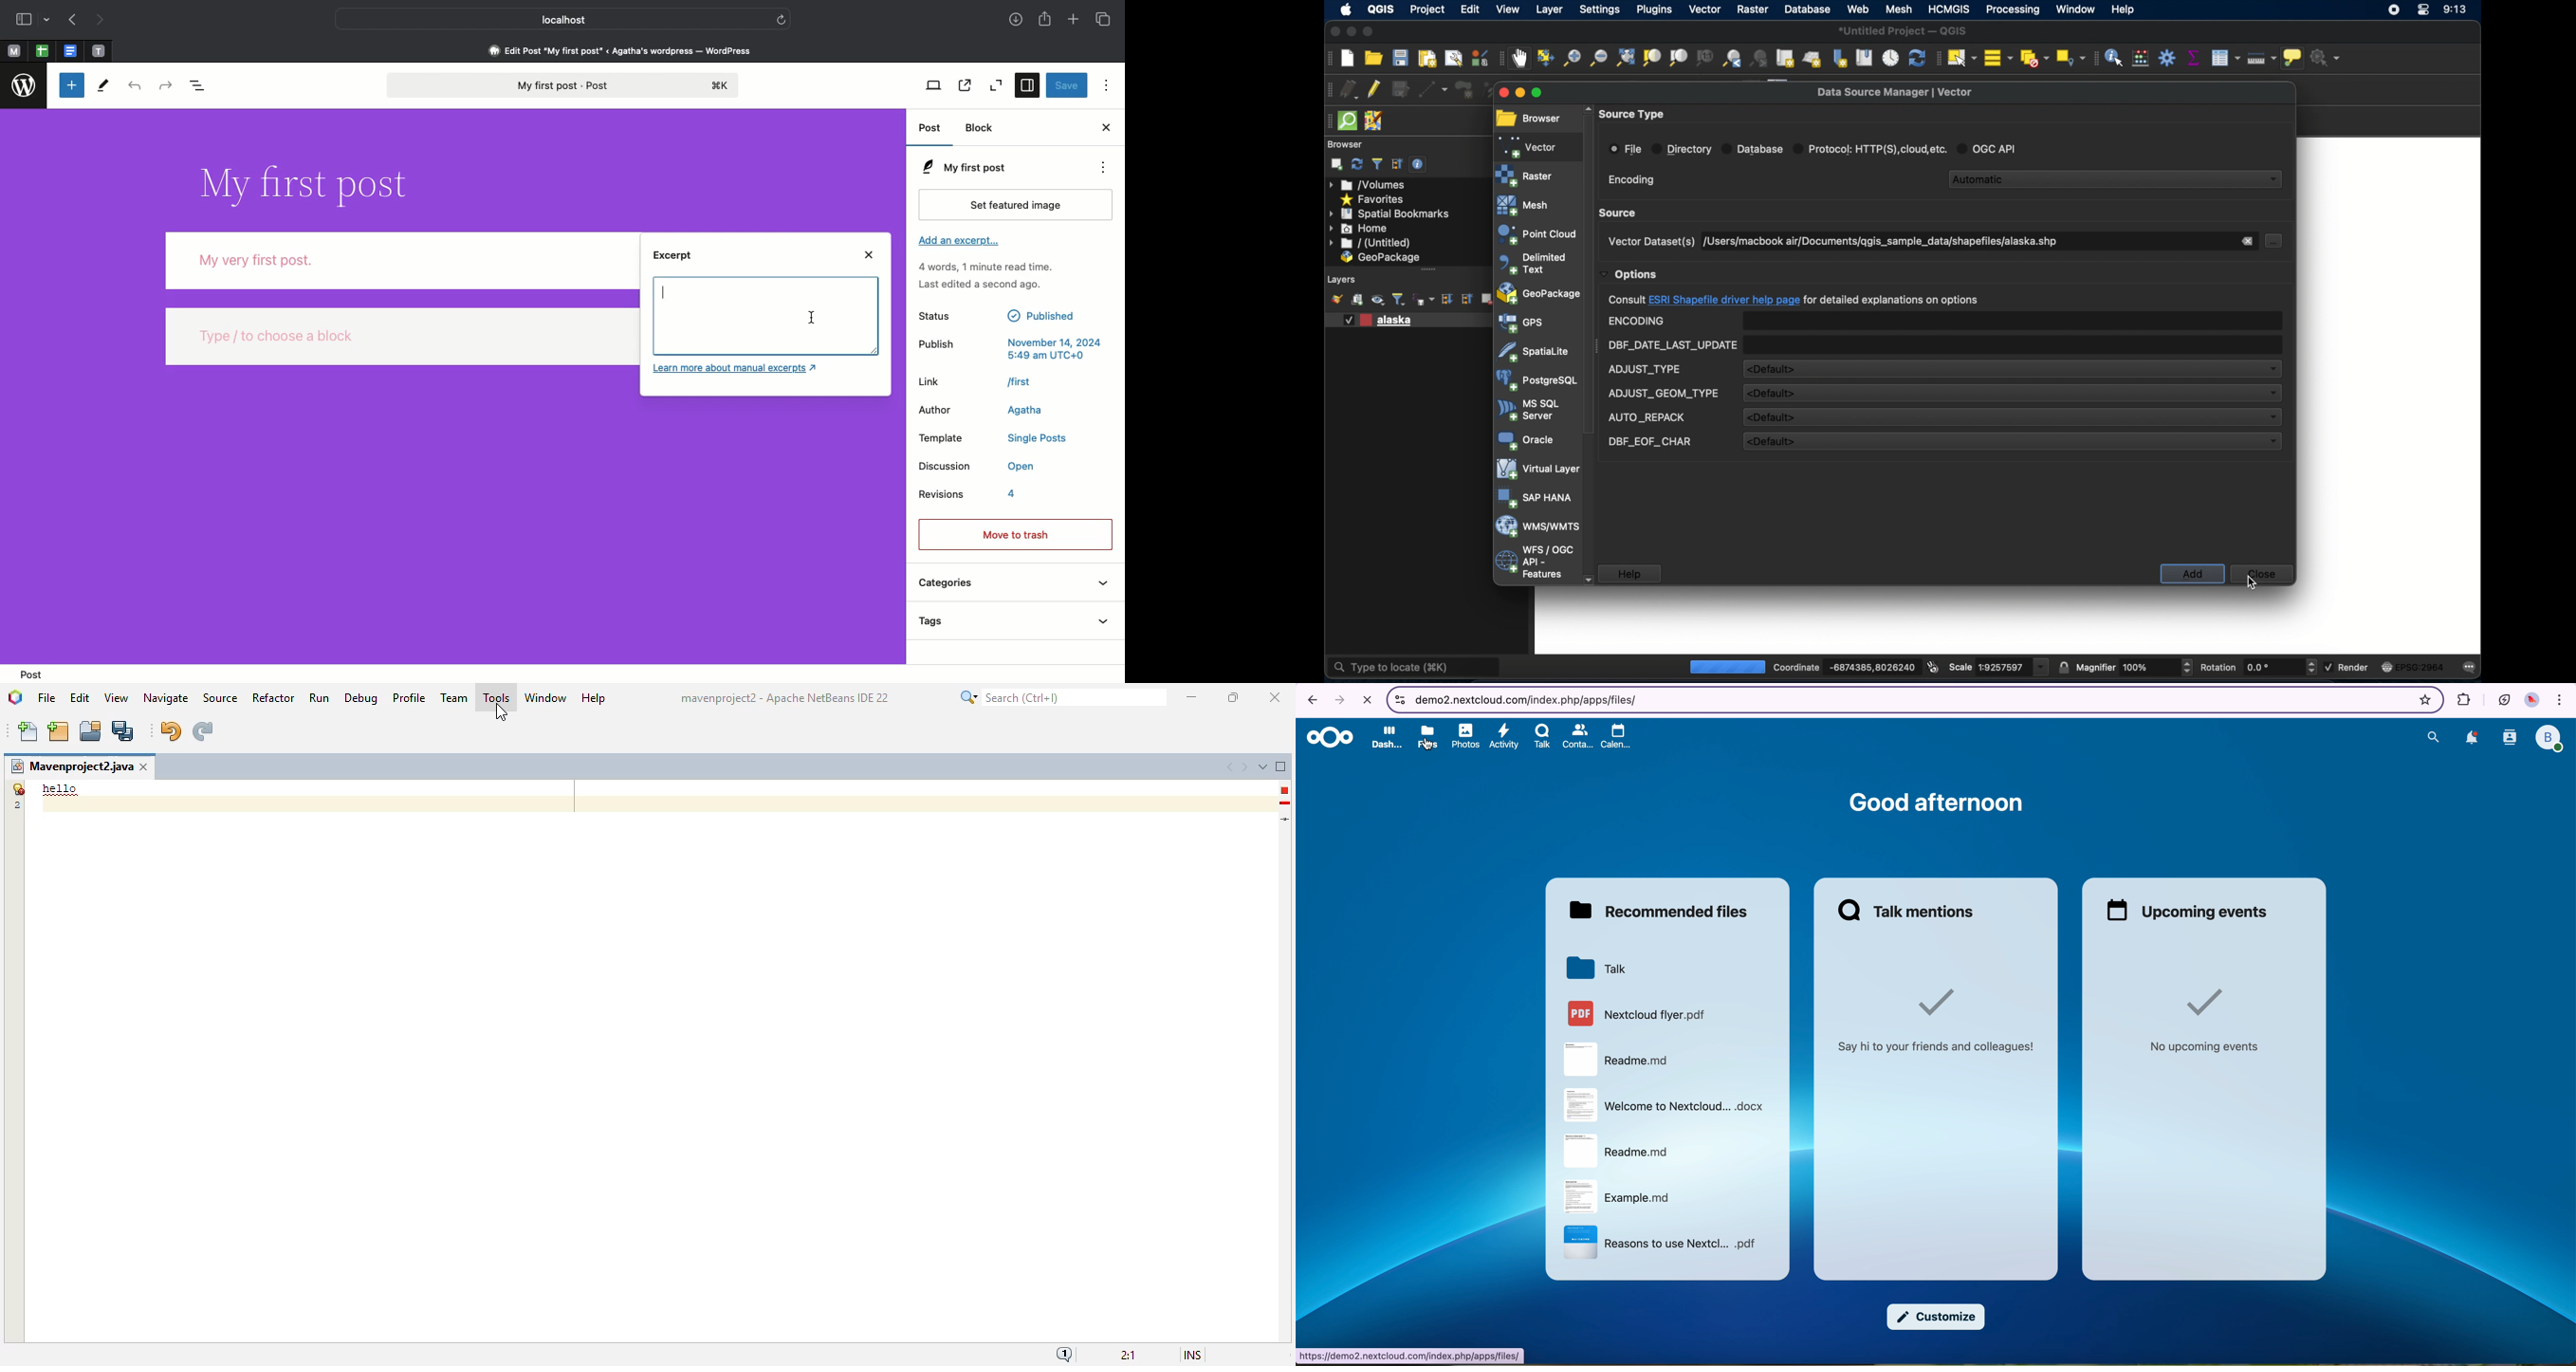 The image size is (2576, 1372). I want to click on Link, so click(977, 381).